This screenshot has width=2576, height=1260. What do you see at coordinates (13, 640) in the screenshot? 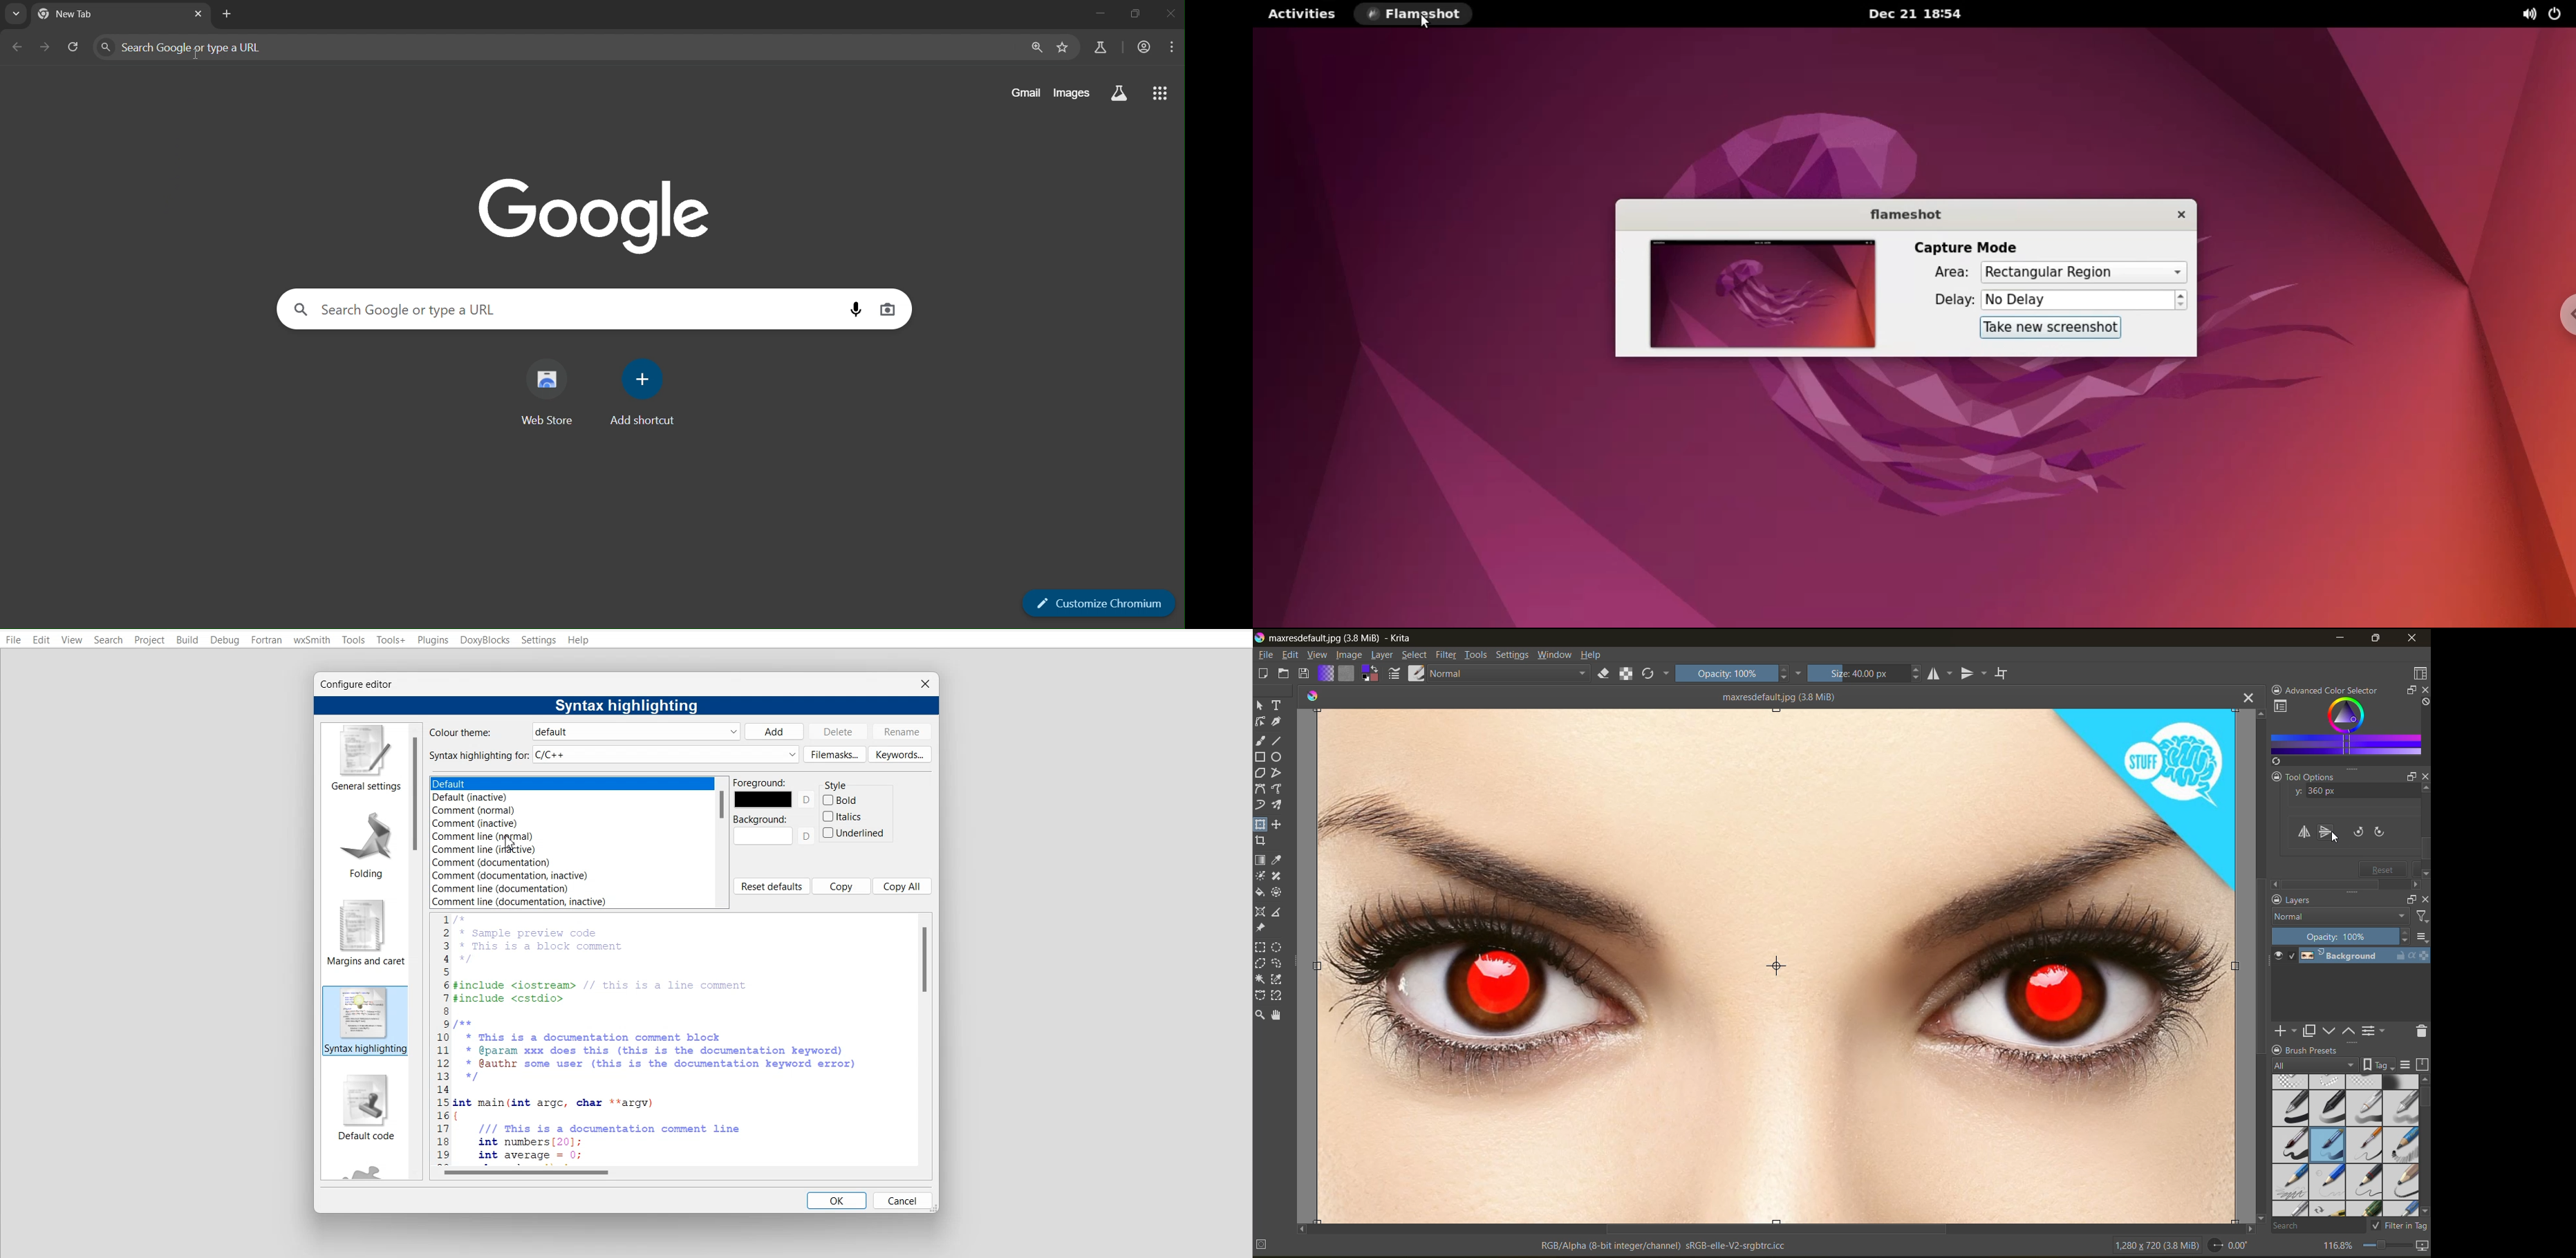
I see `File ` at bounding box center [13, 640].